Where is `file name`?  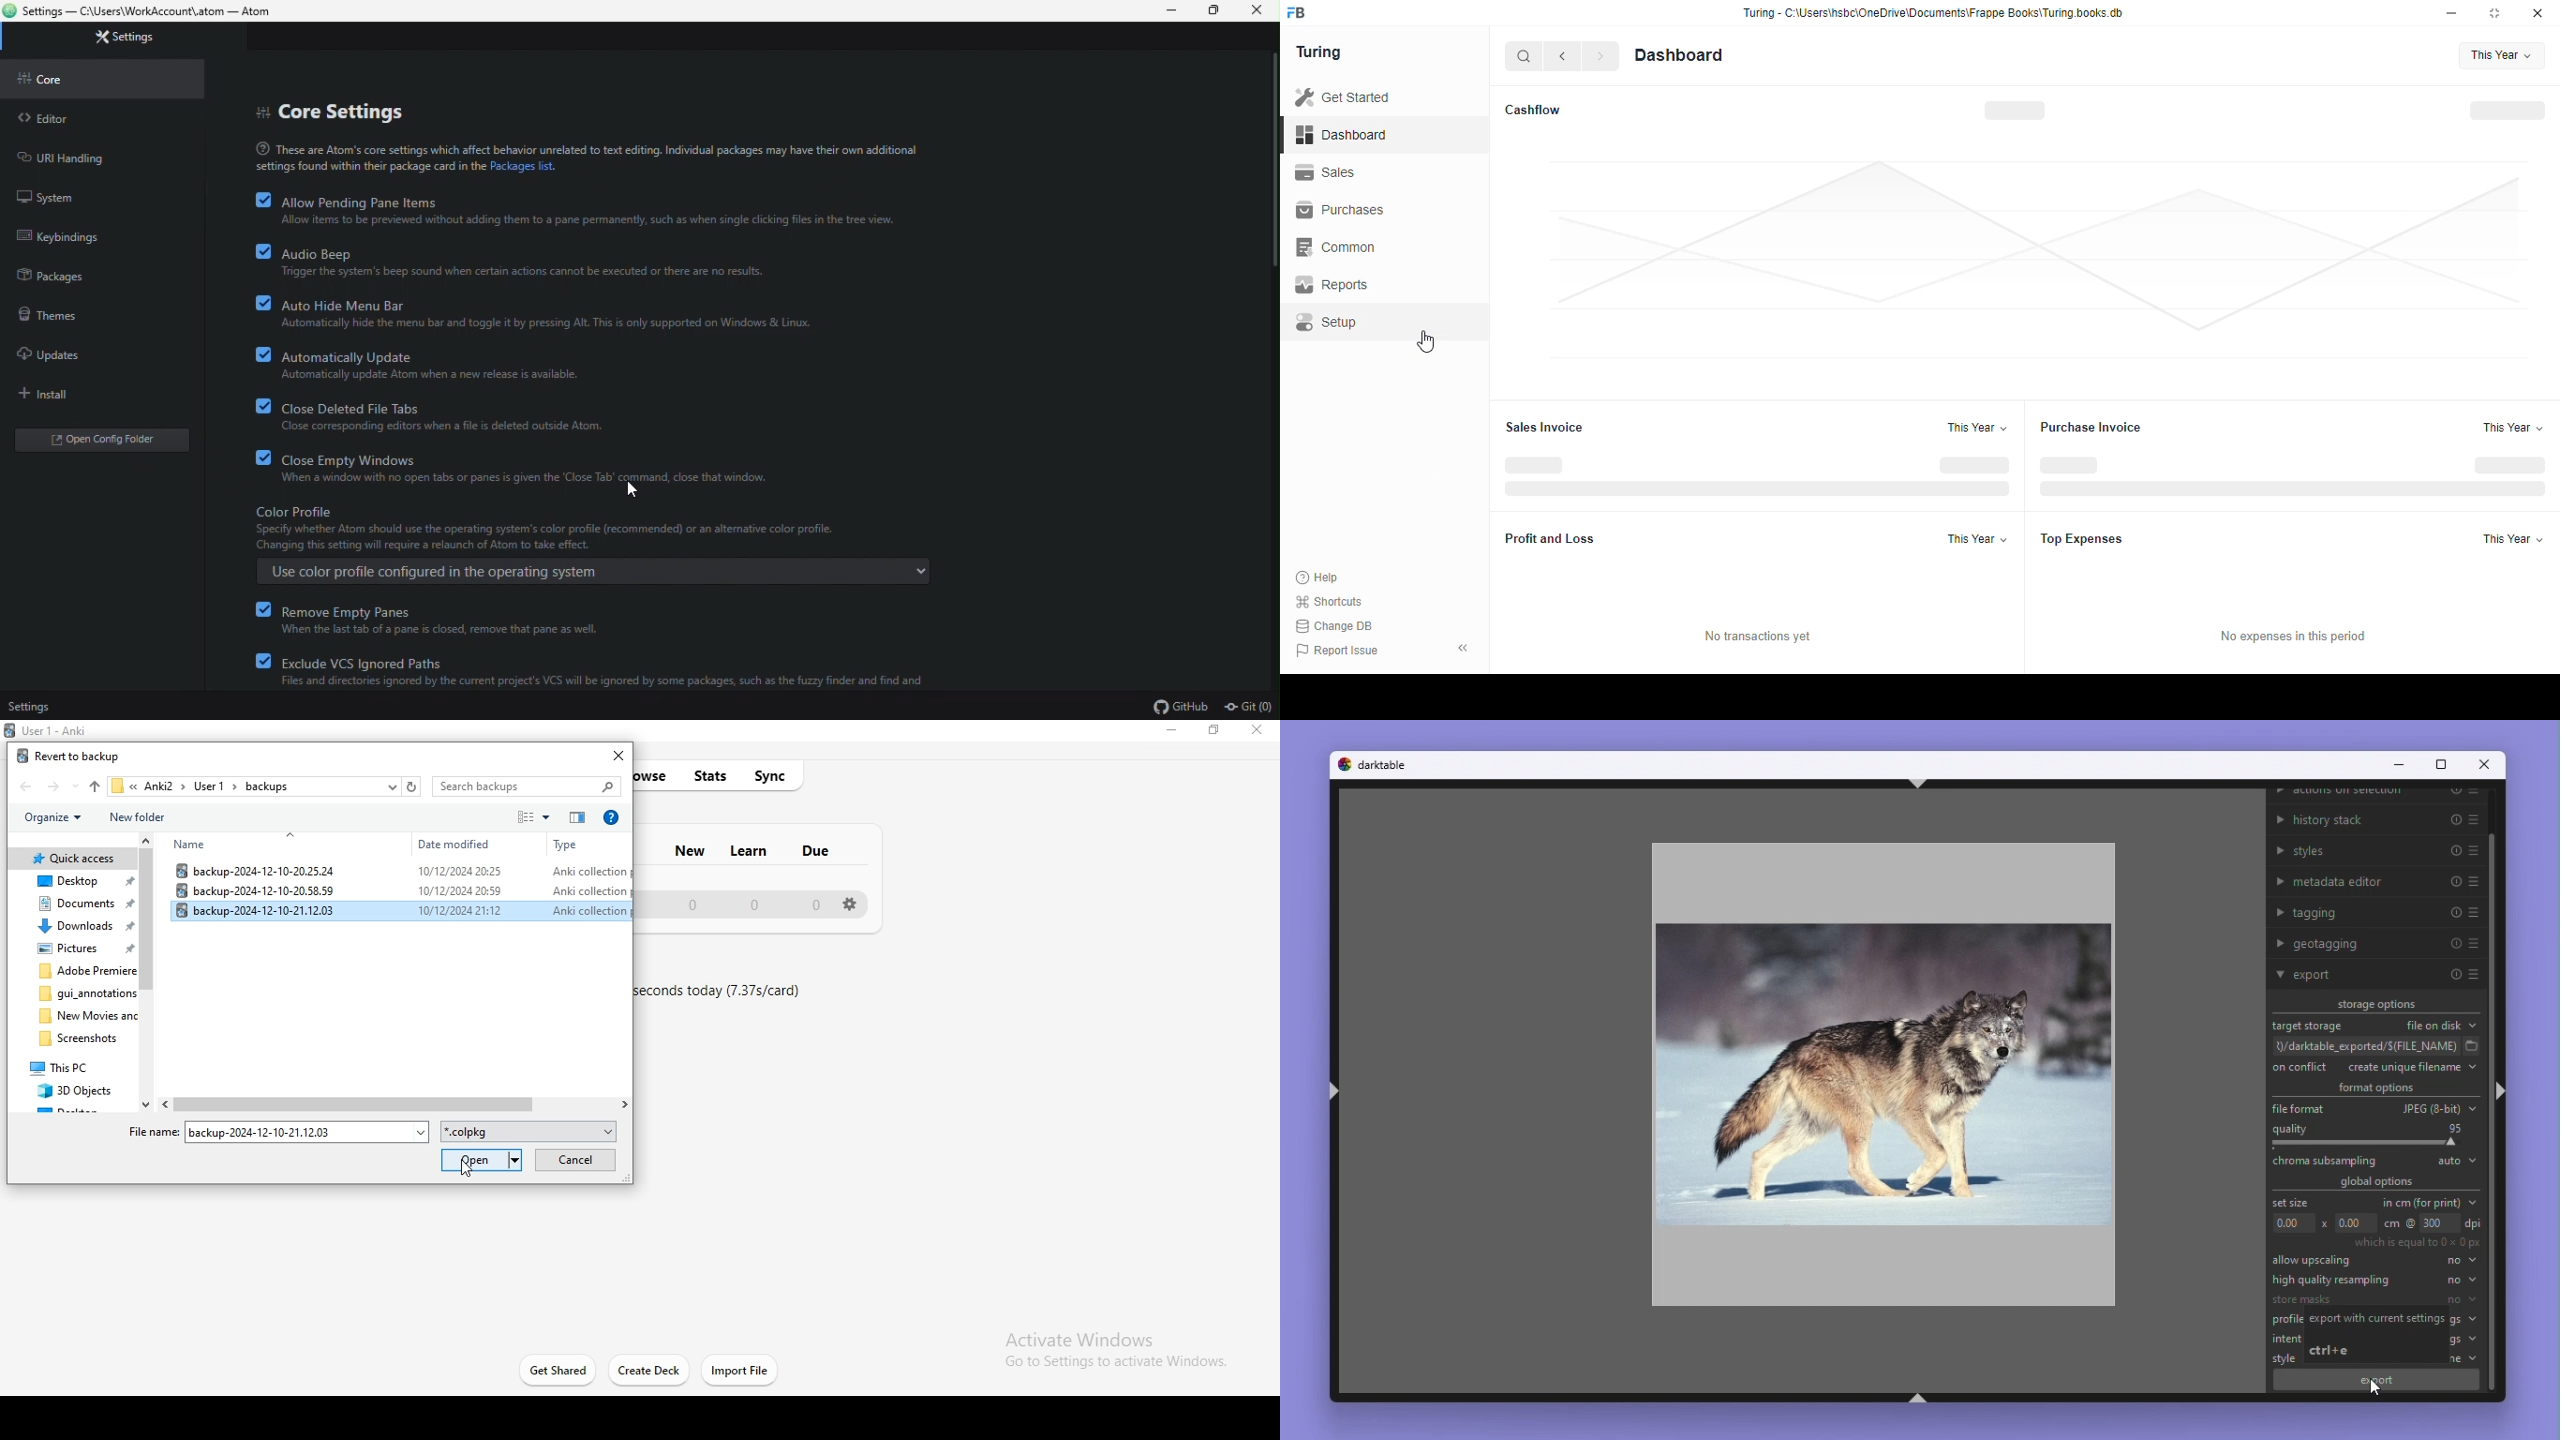
file name is located at coordinates (280, 1133).